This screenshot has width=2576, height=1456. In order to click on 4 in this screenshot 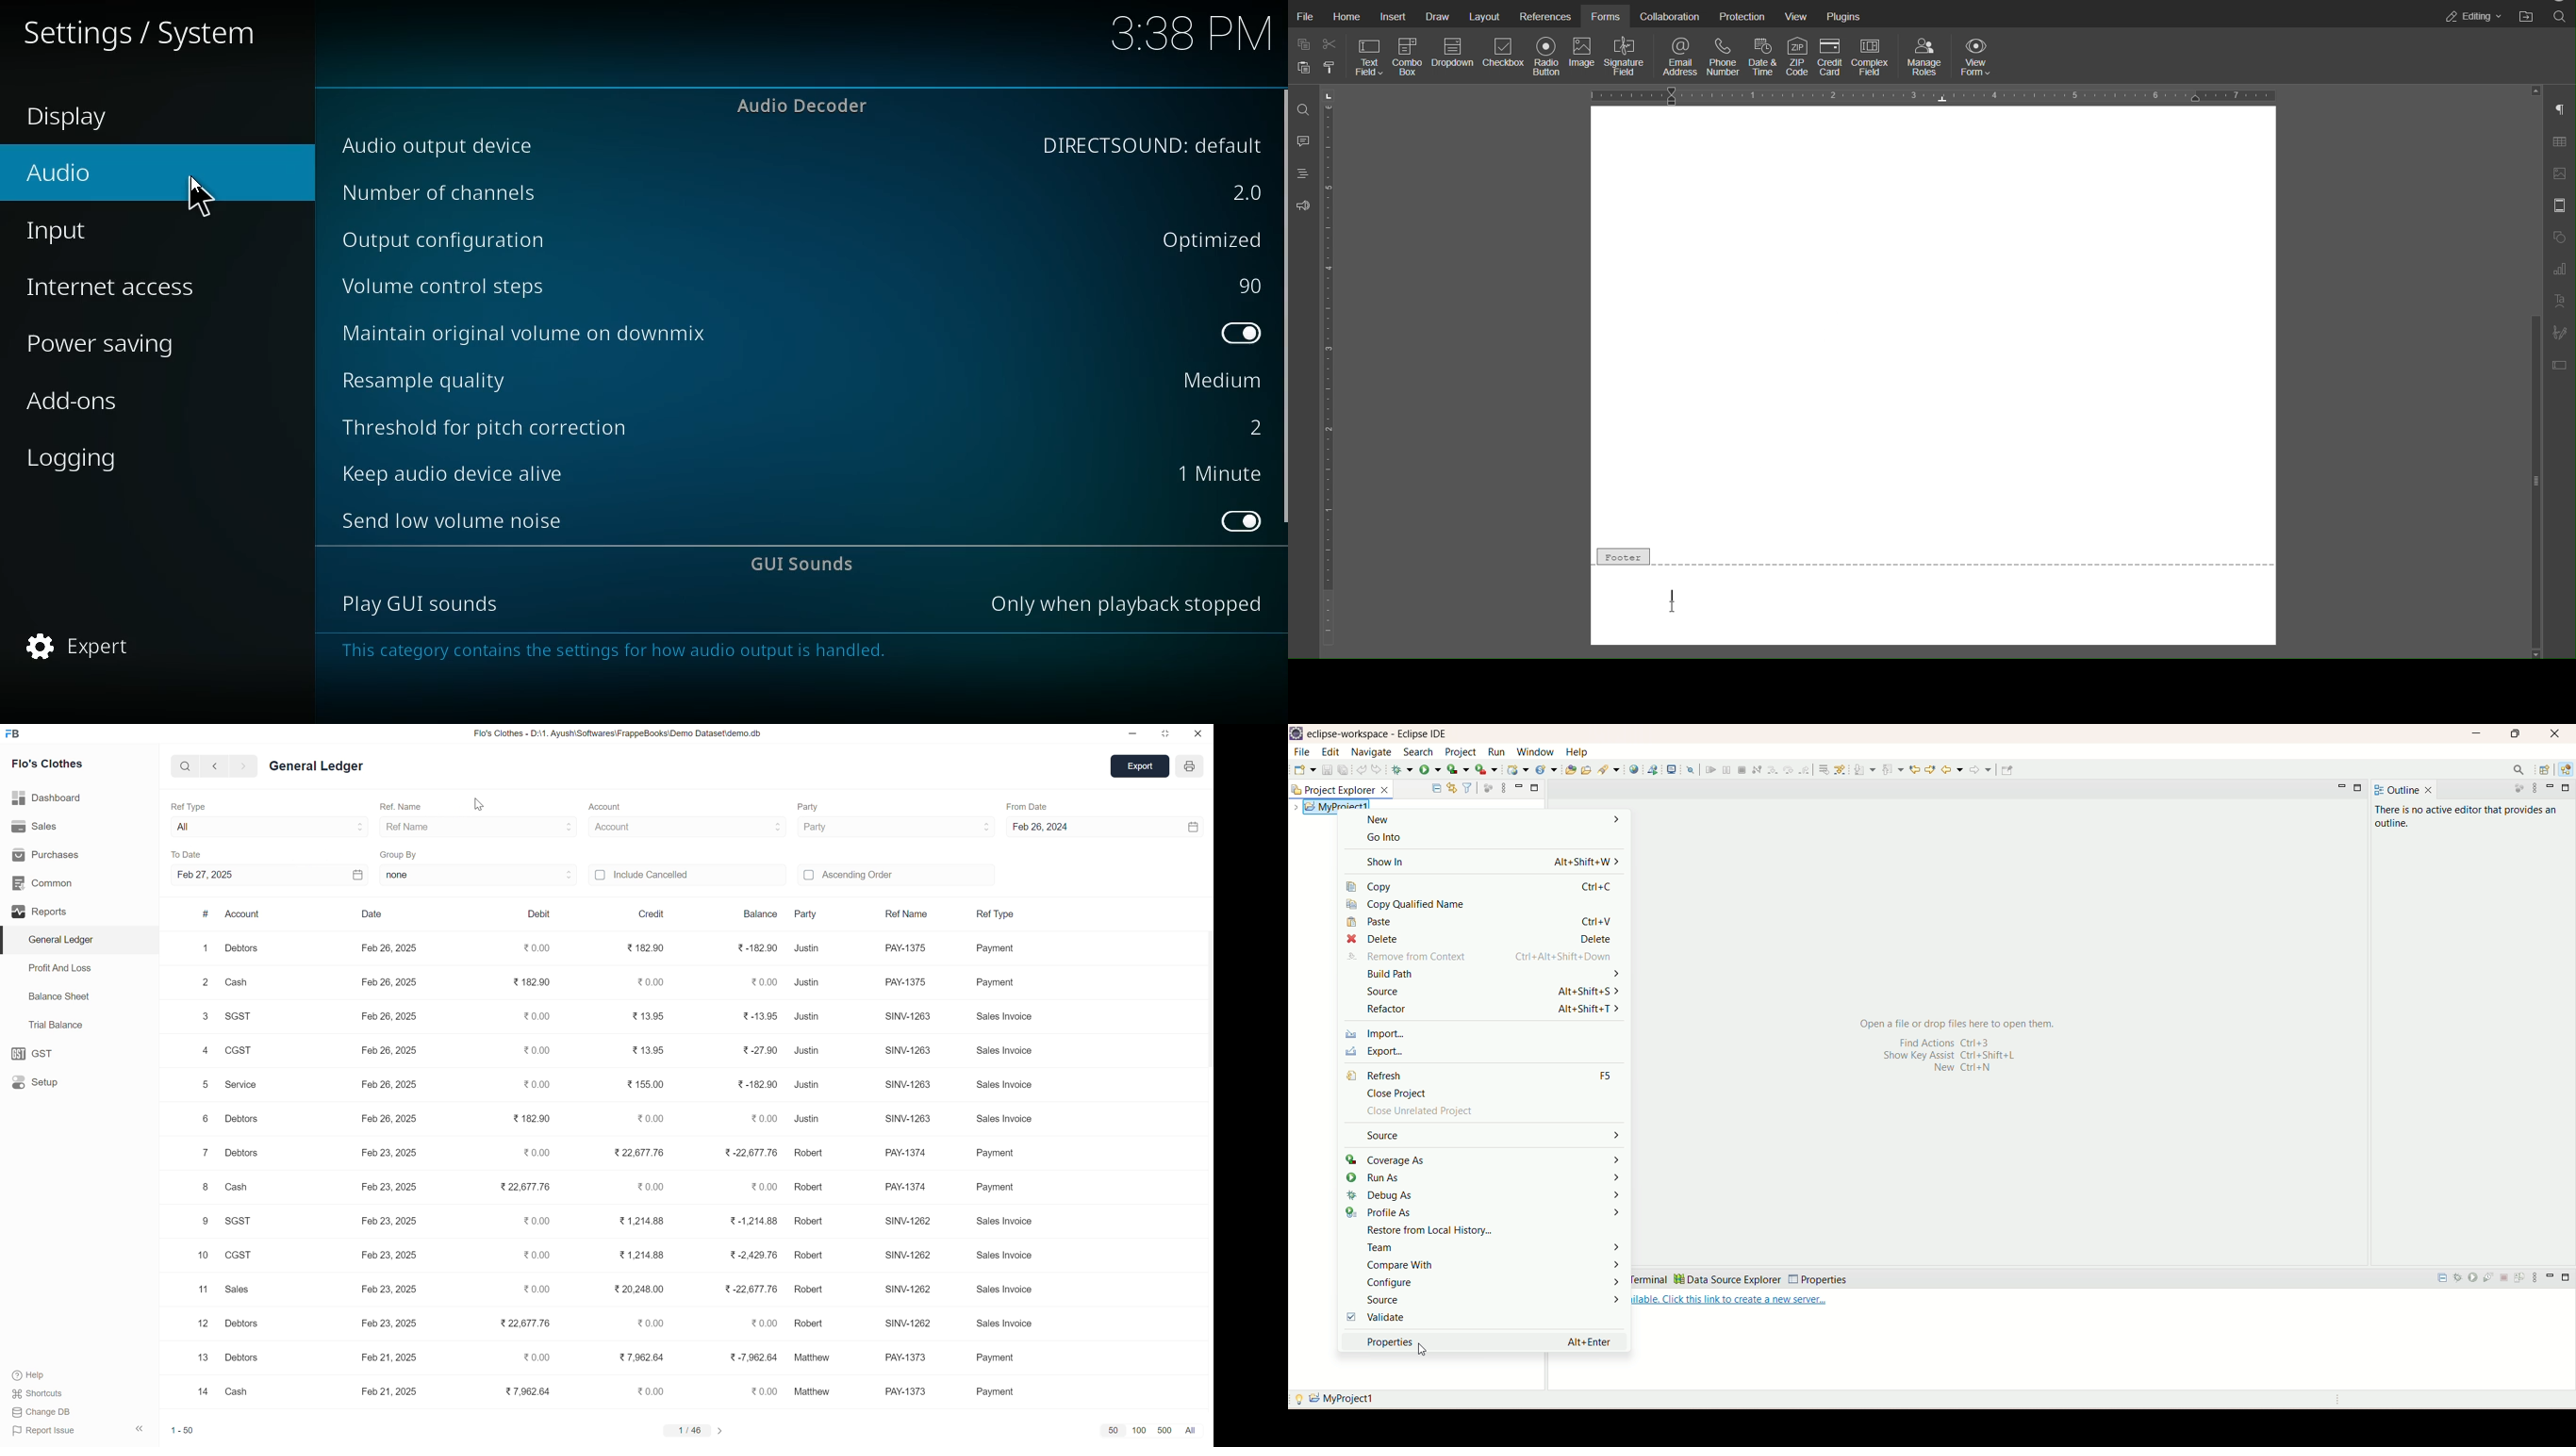, I will do `click(207, 1051)`.